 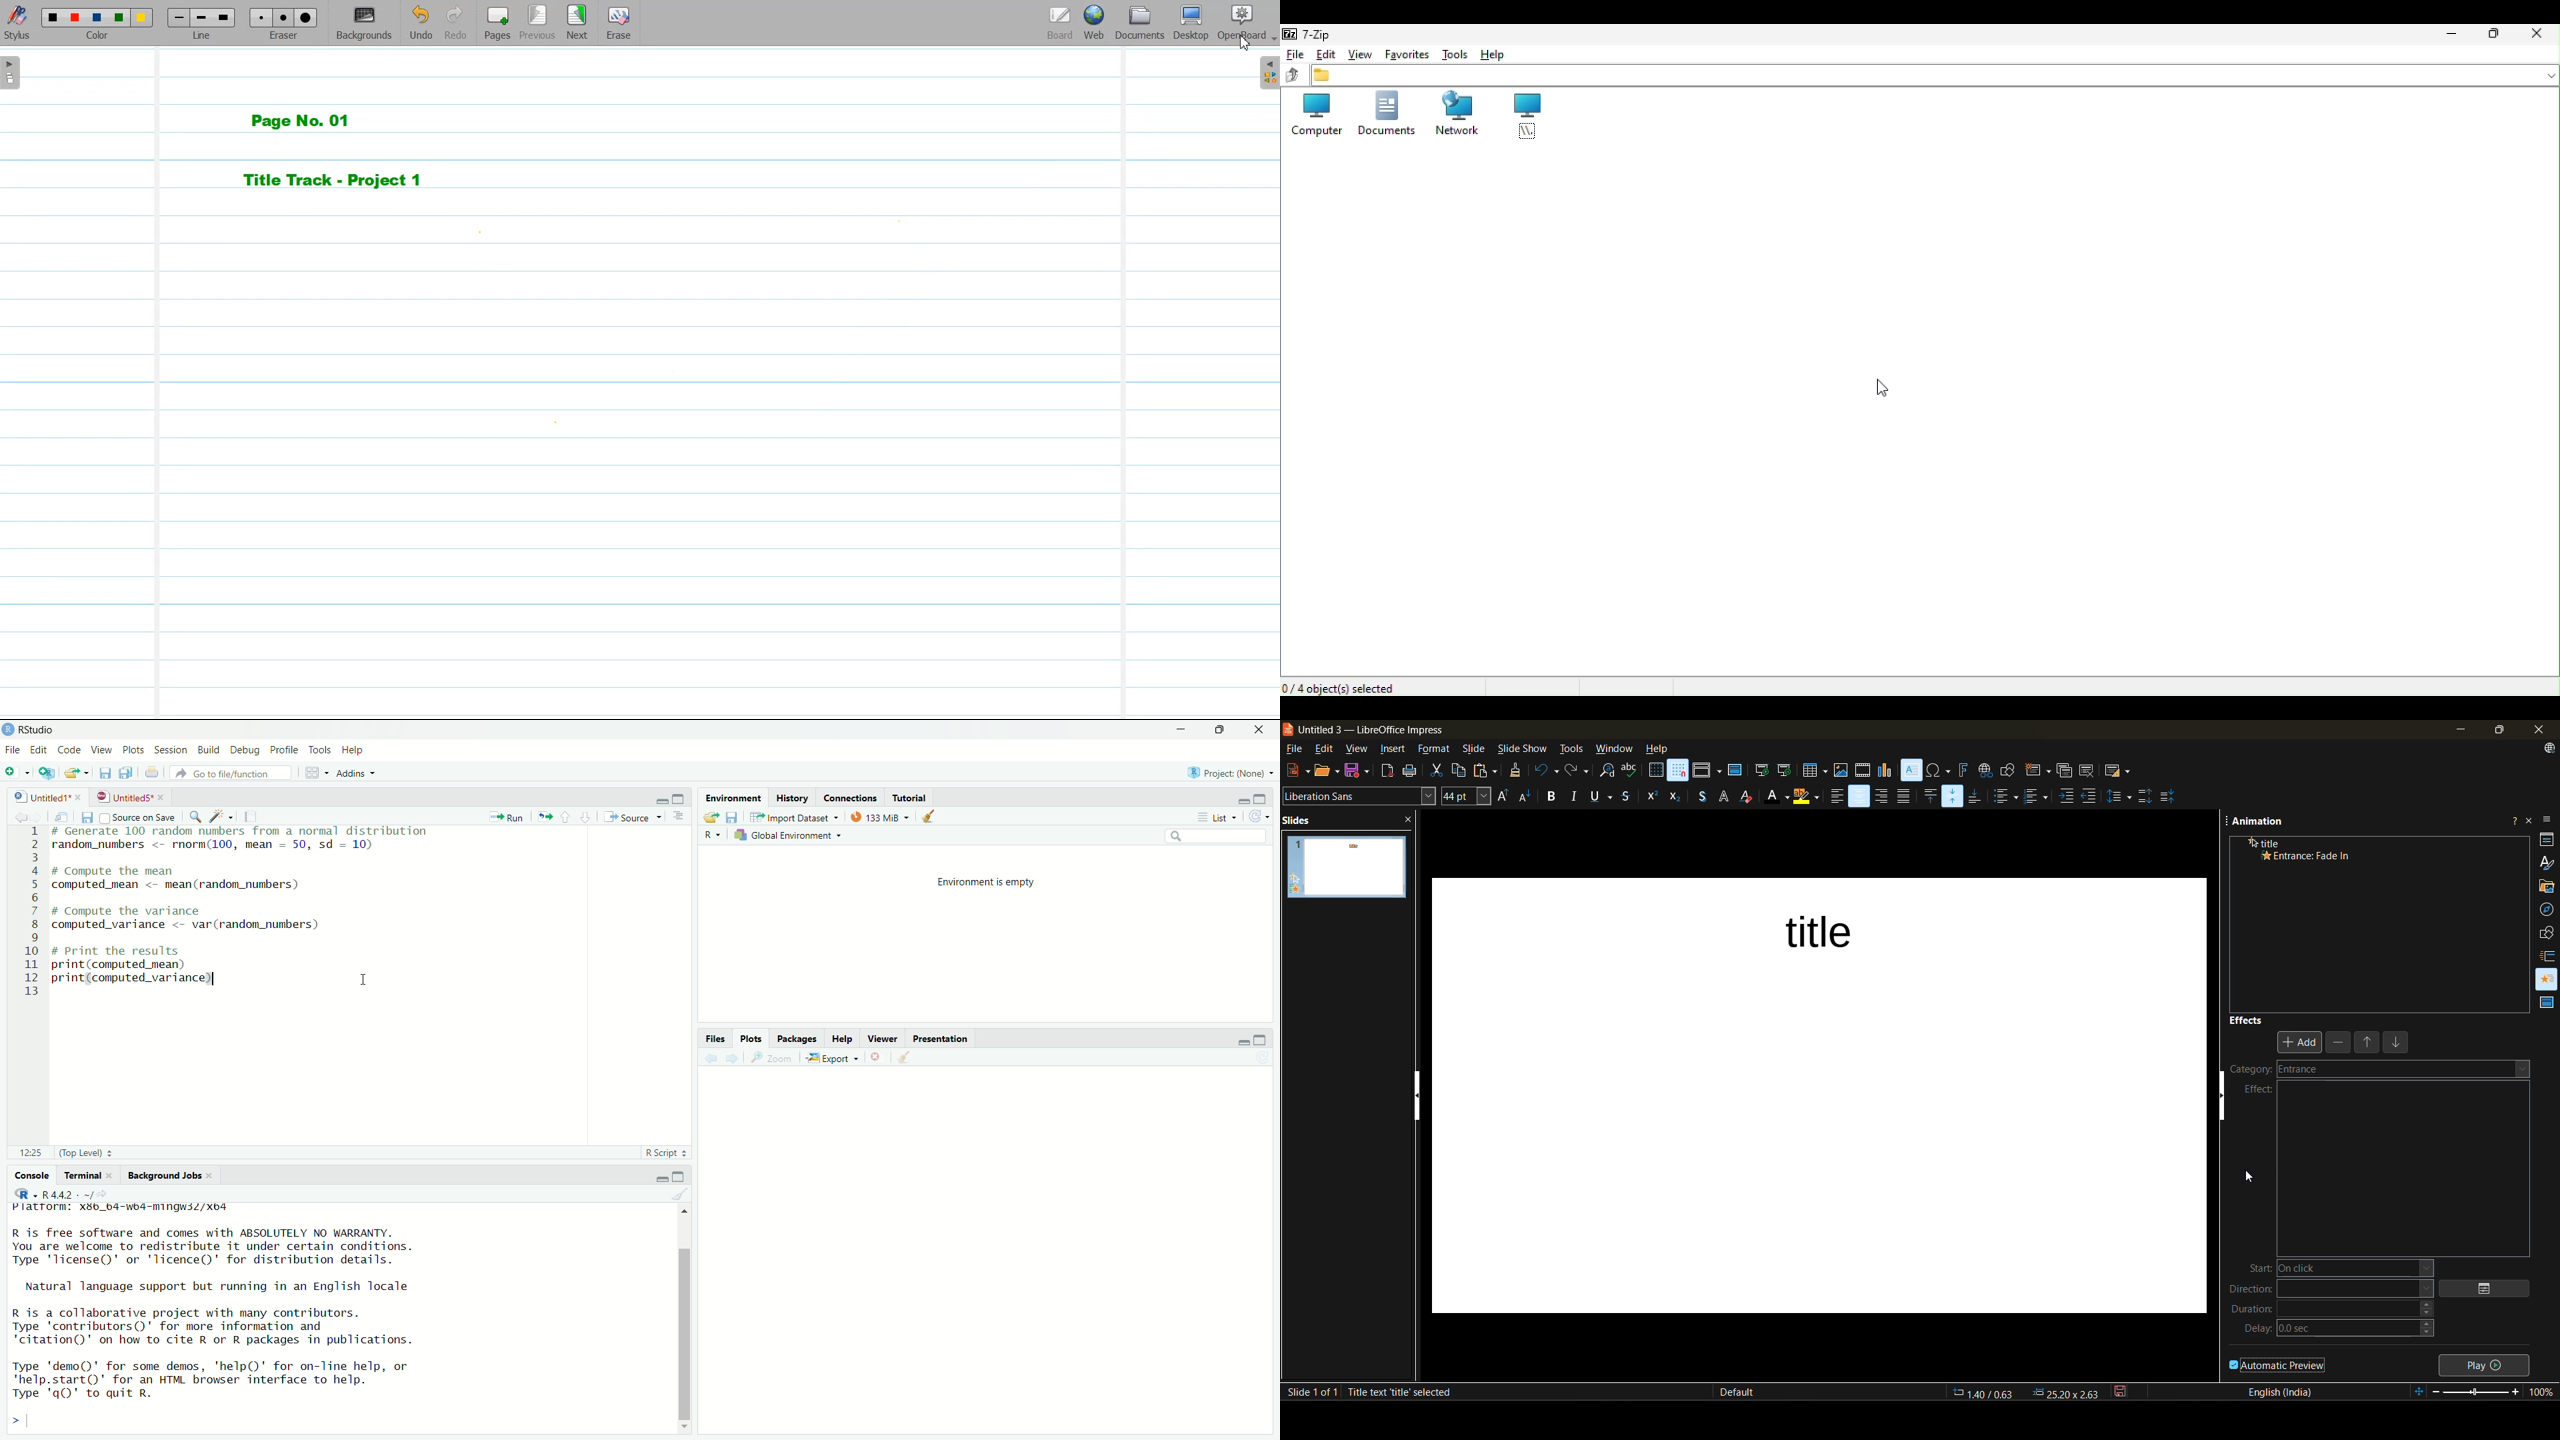 I want to click on slide, so click(x=1475, y=751).